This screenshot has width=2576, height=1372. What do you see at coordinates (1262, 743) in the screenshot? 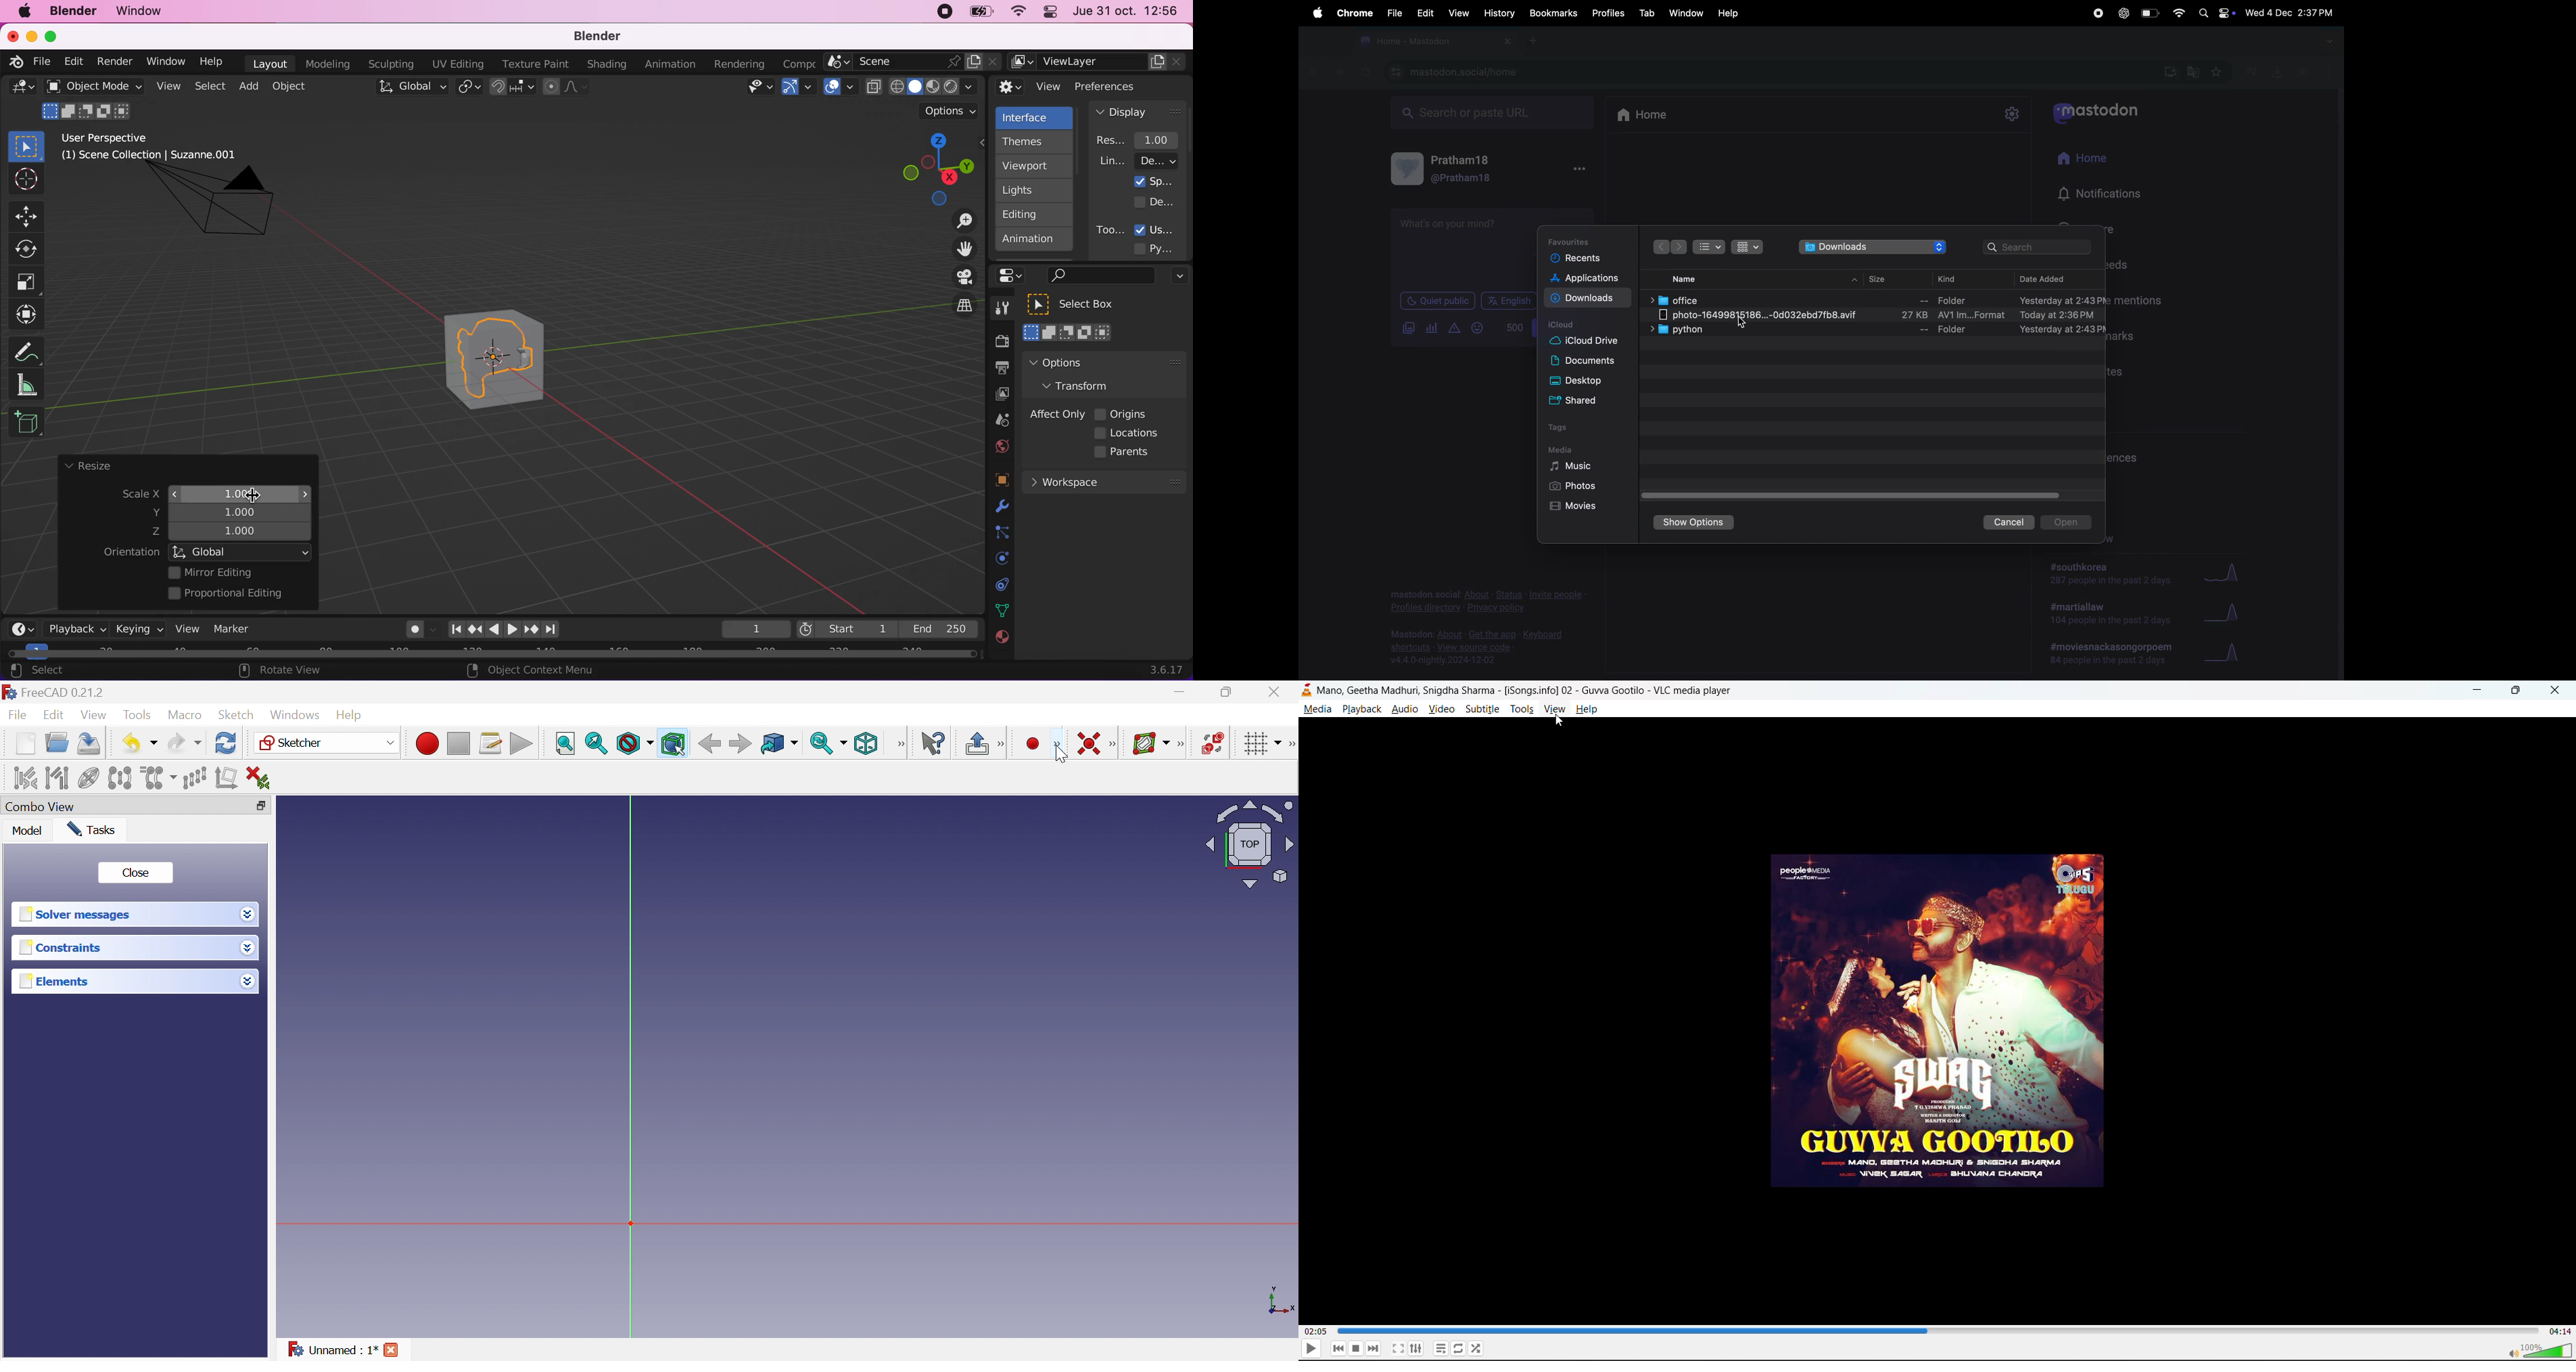
I see `Toggle grid` at bounding box center [1262, 743].